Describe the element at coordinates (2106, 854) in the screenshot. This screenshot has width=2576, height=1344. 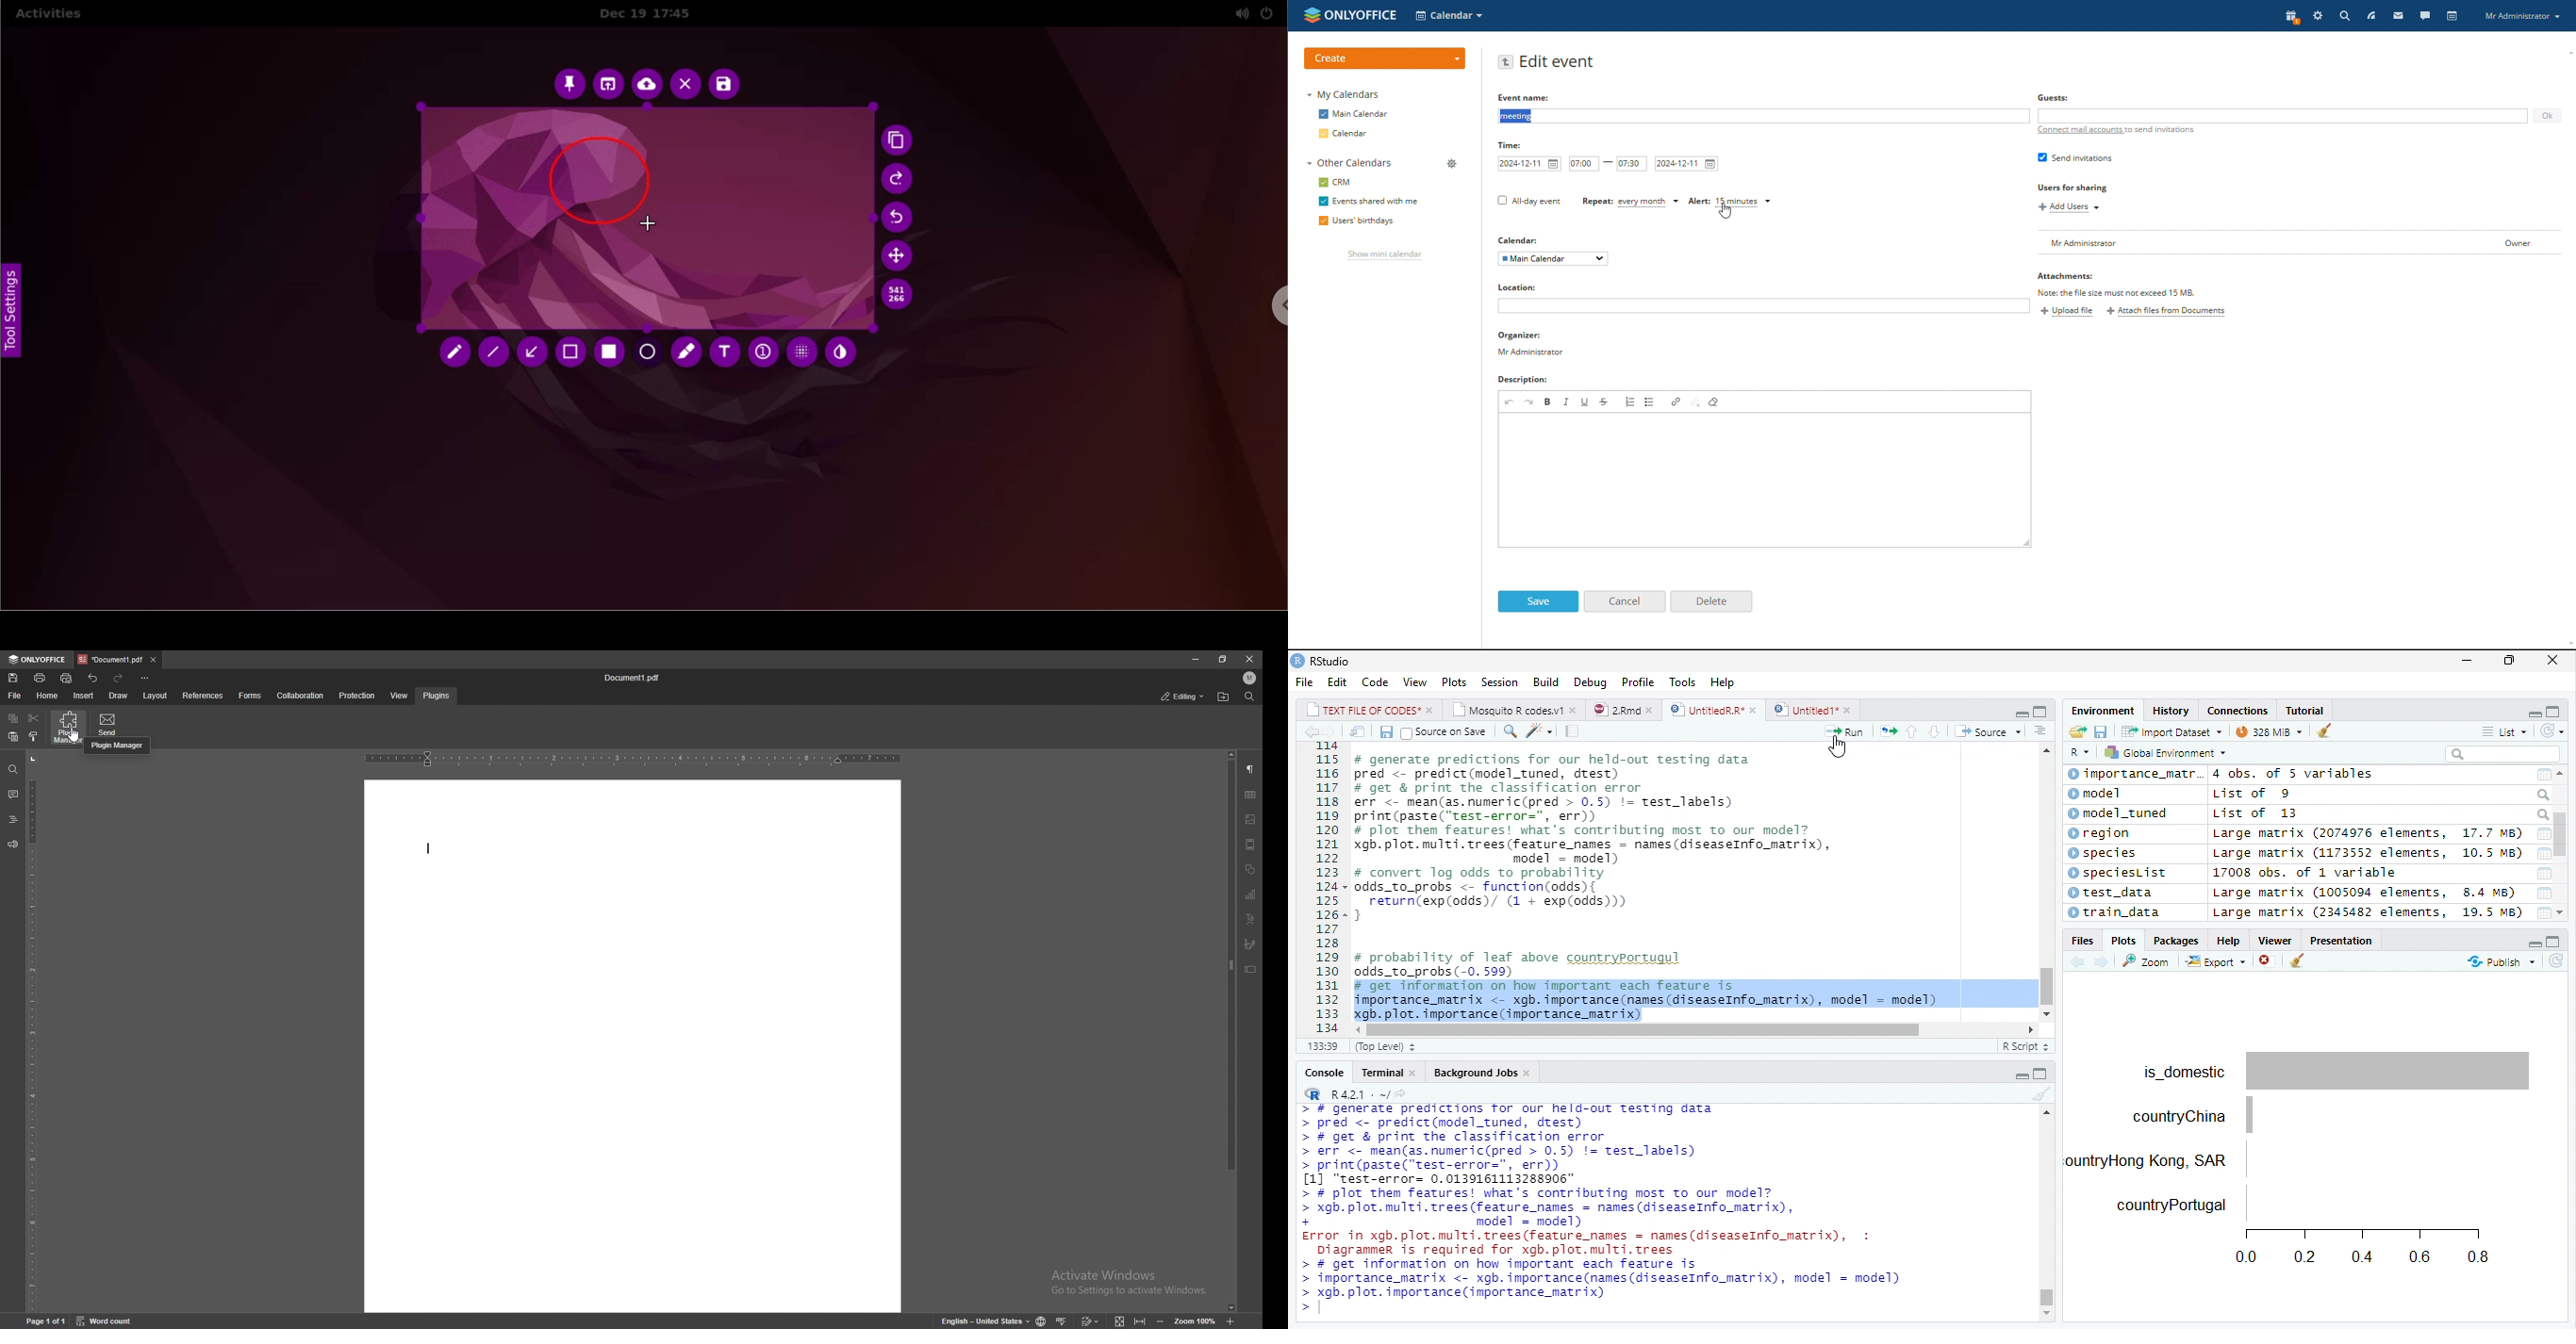
I see `species` at that location.